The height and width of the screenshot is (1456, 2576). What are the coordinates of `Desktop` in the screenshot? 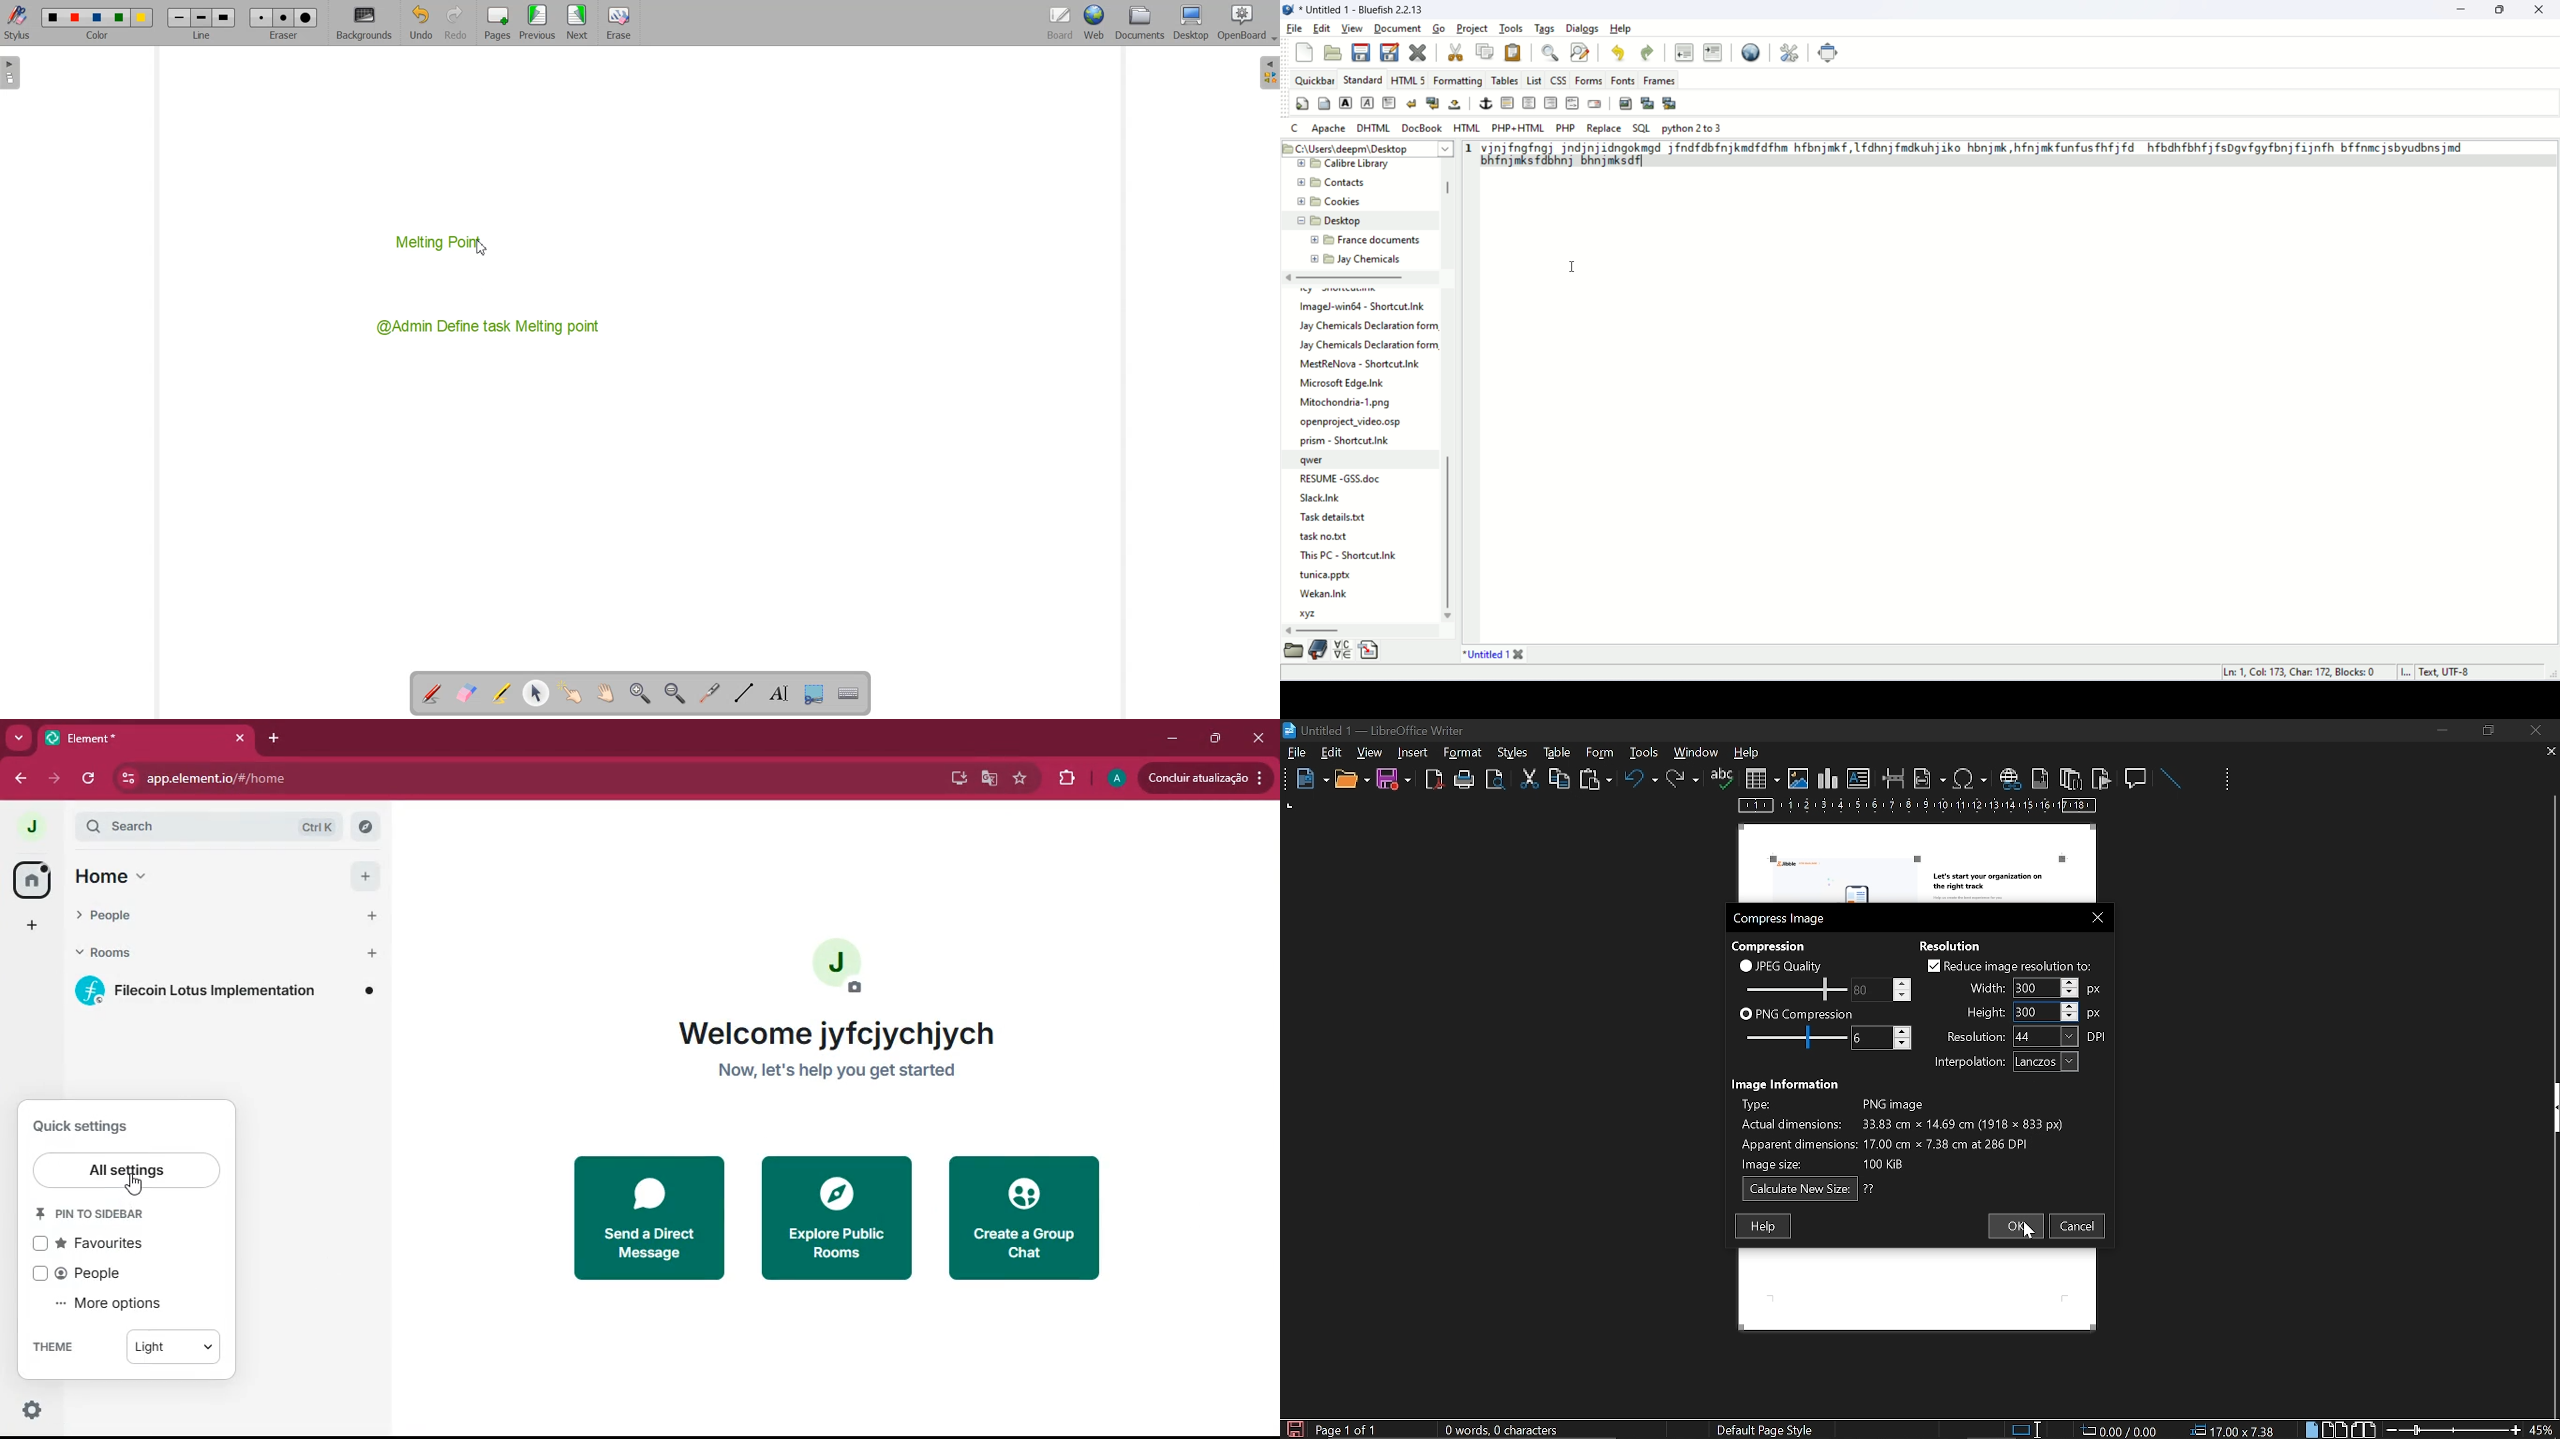 It's located at (1347, 221).